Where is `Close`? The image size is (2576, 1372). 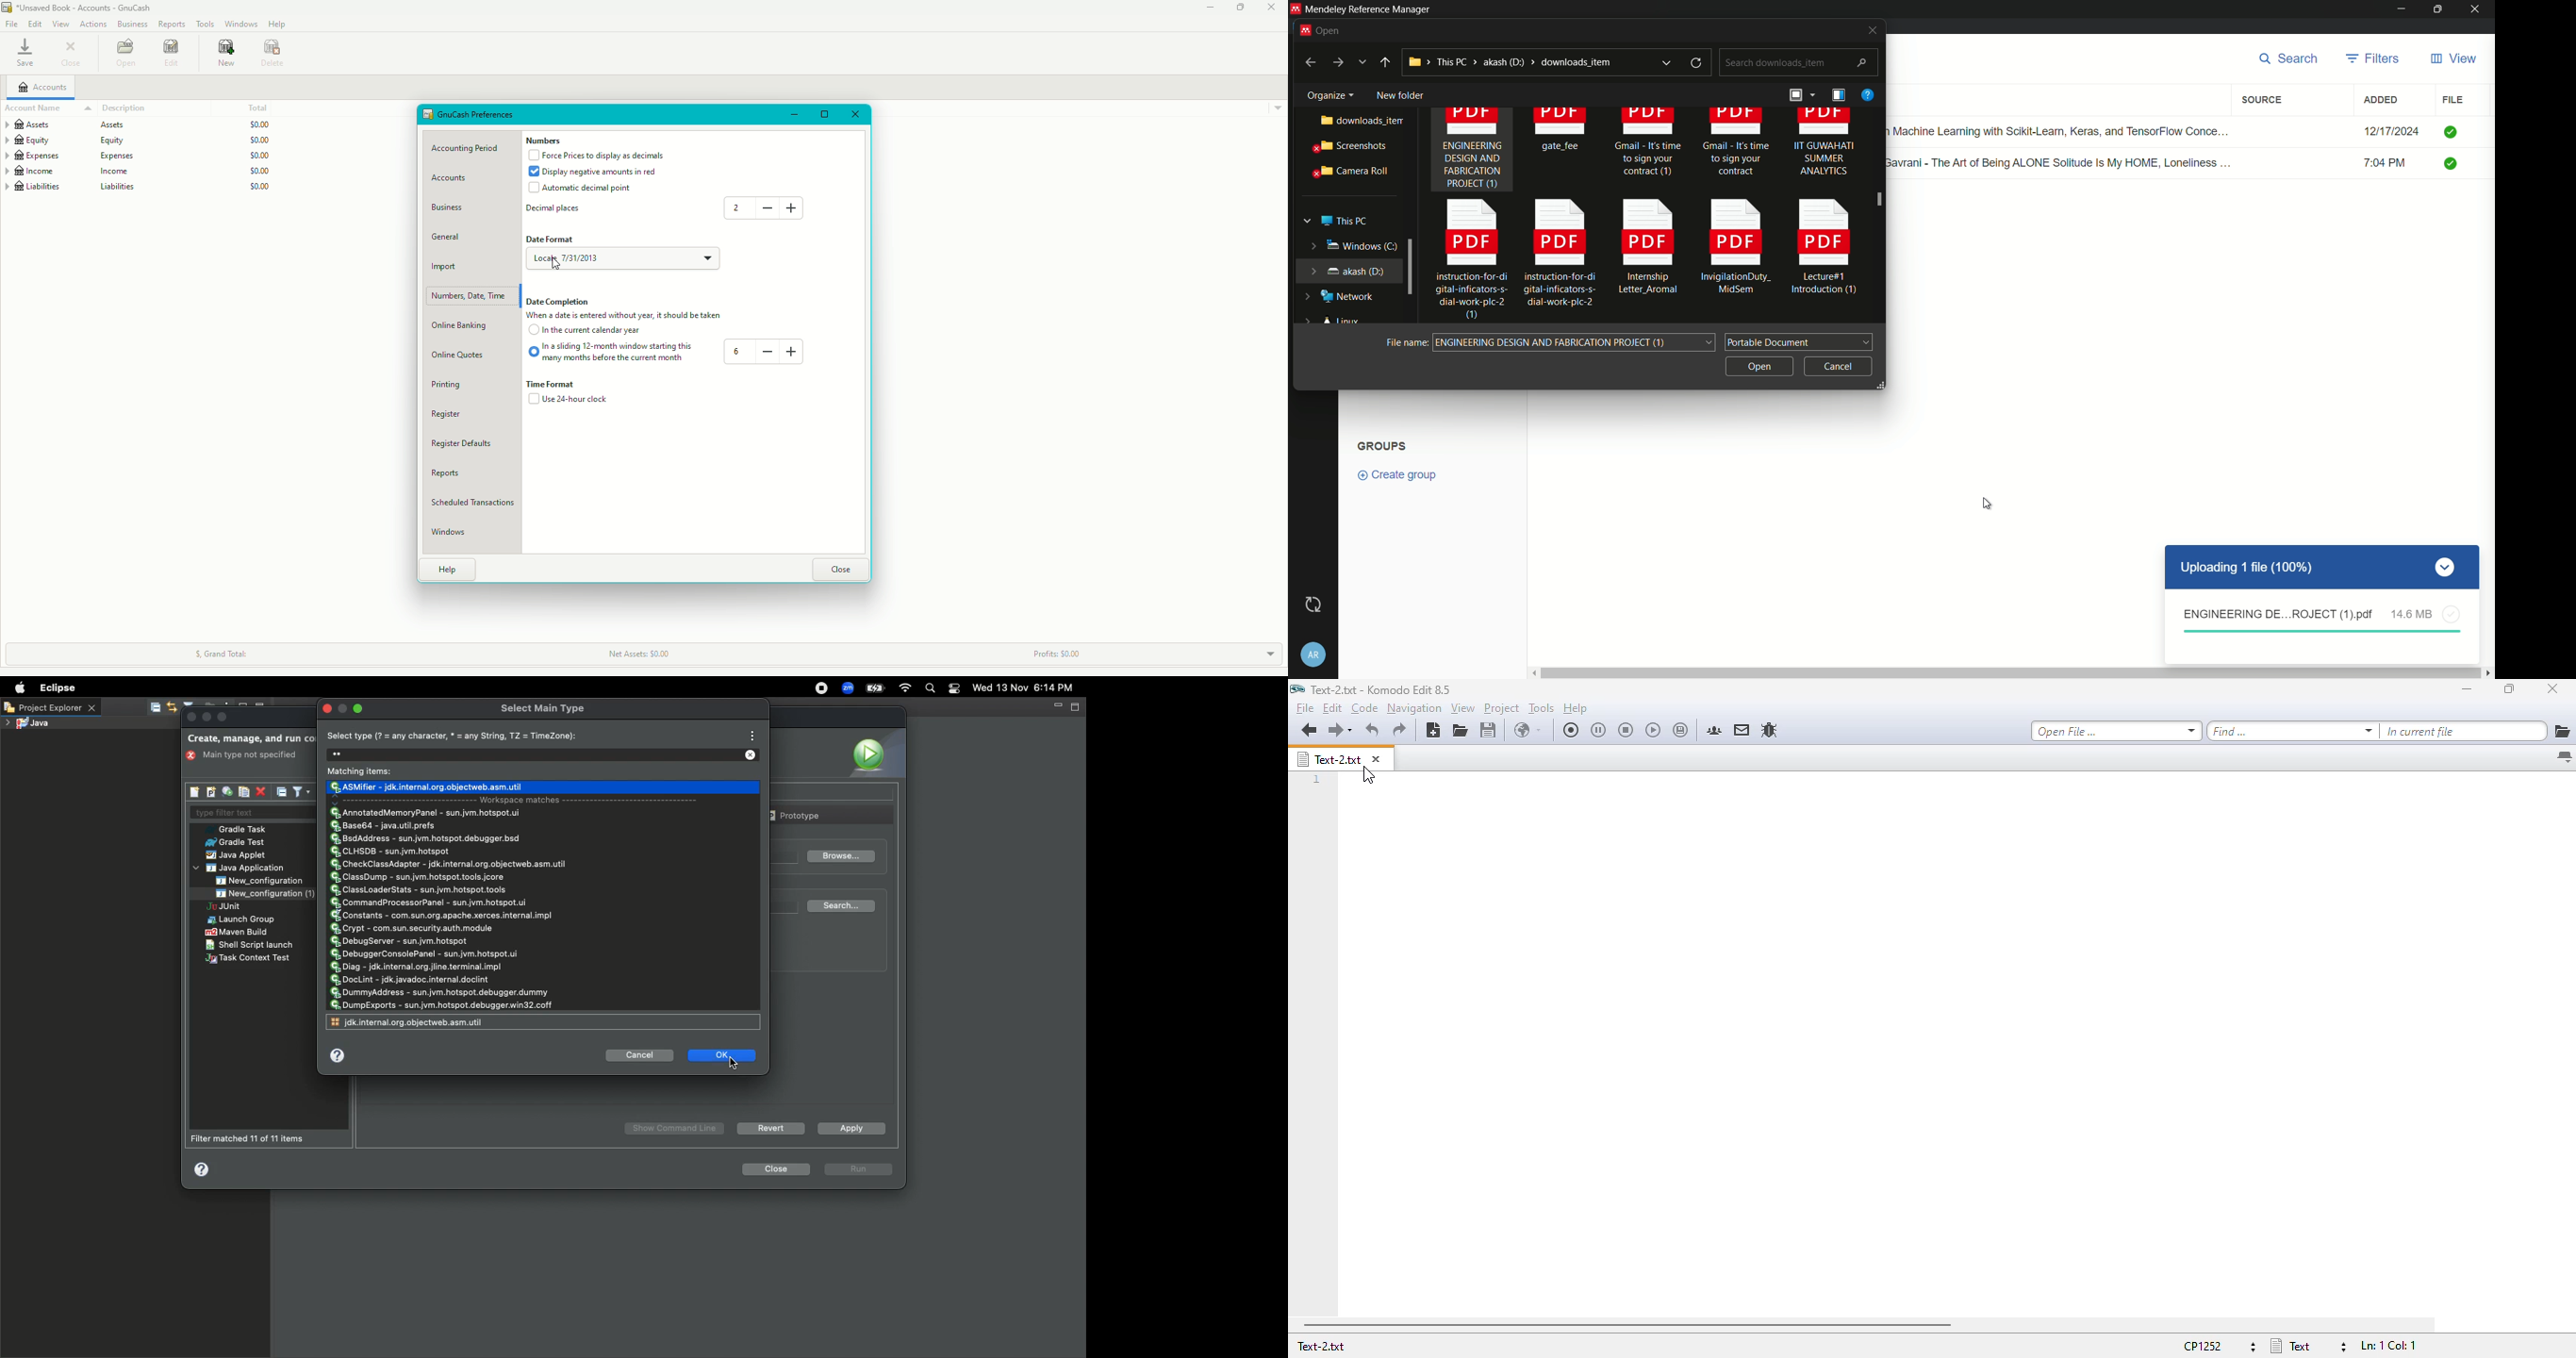
Close is located at coordinates (192, 717).